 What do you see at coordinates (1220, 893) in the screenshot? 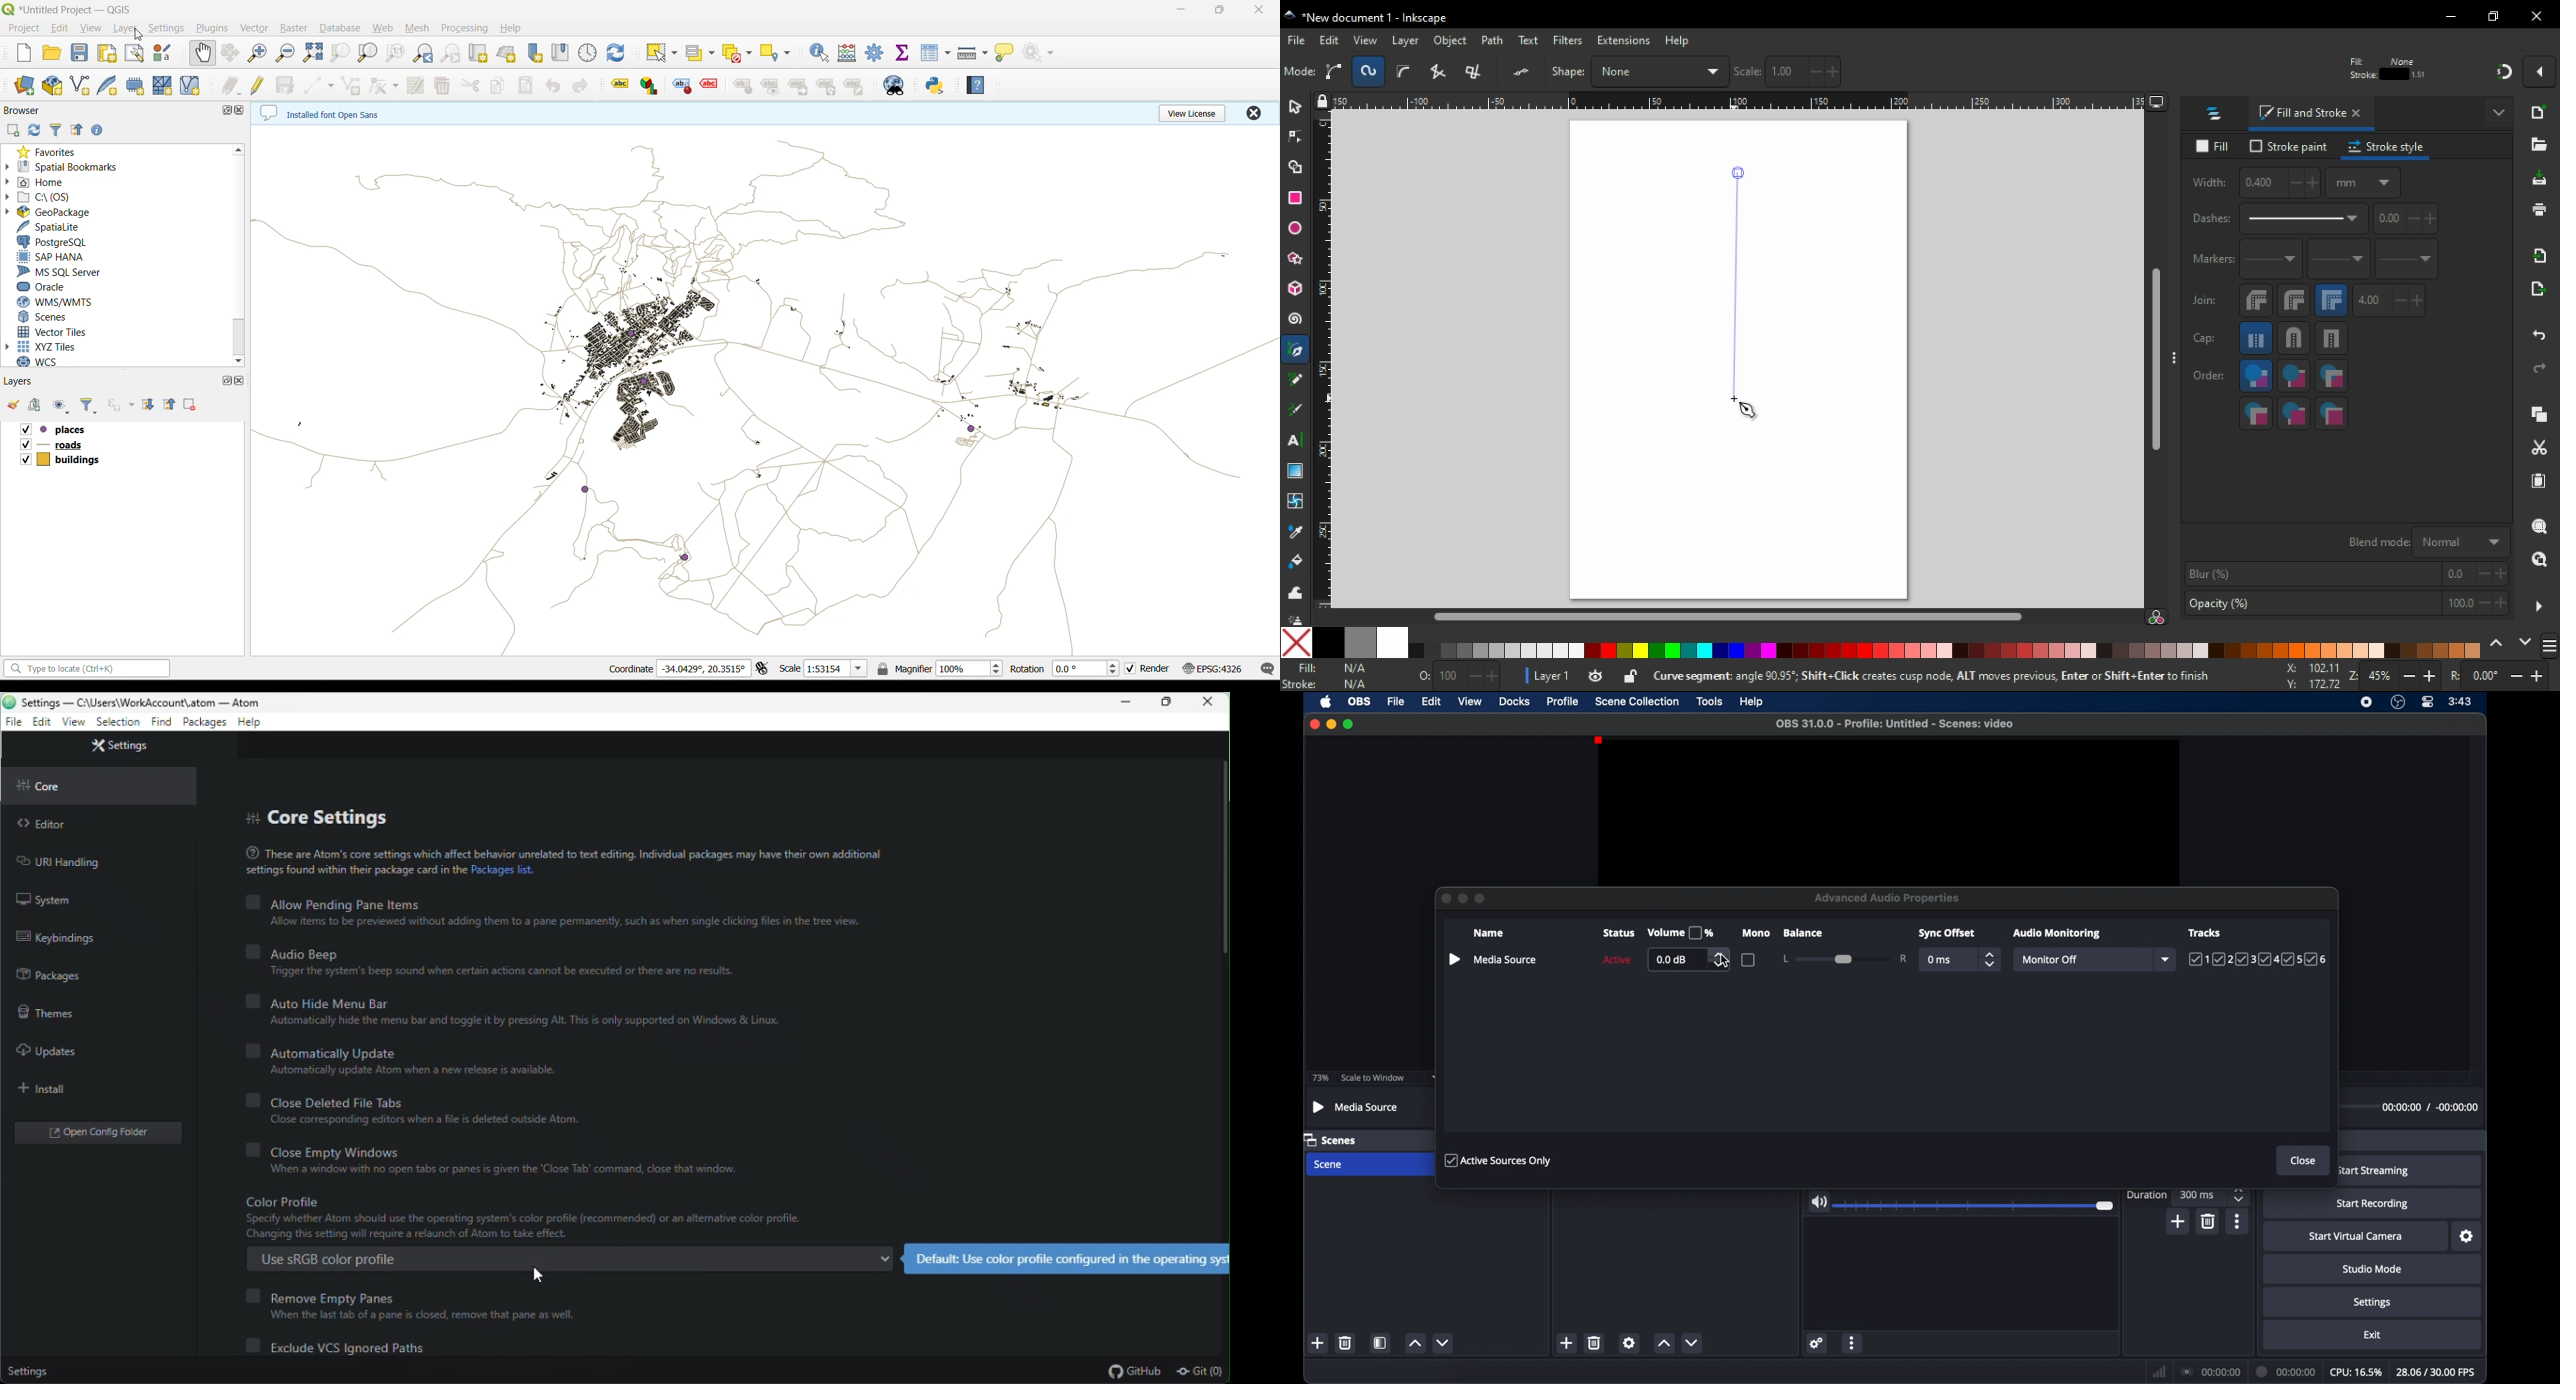
I see `slider` at bounding box center [1220, 893].